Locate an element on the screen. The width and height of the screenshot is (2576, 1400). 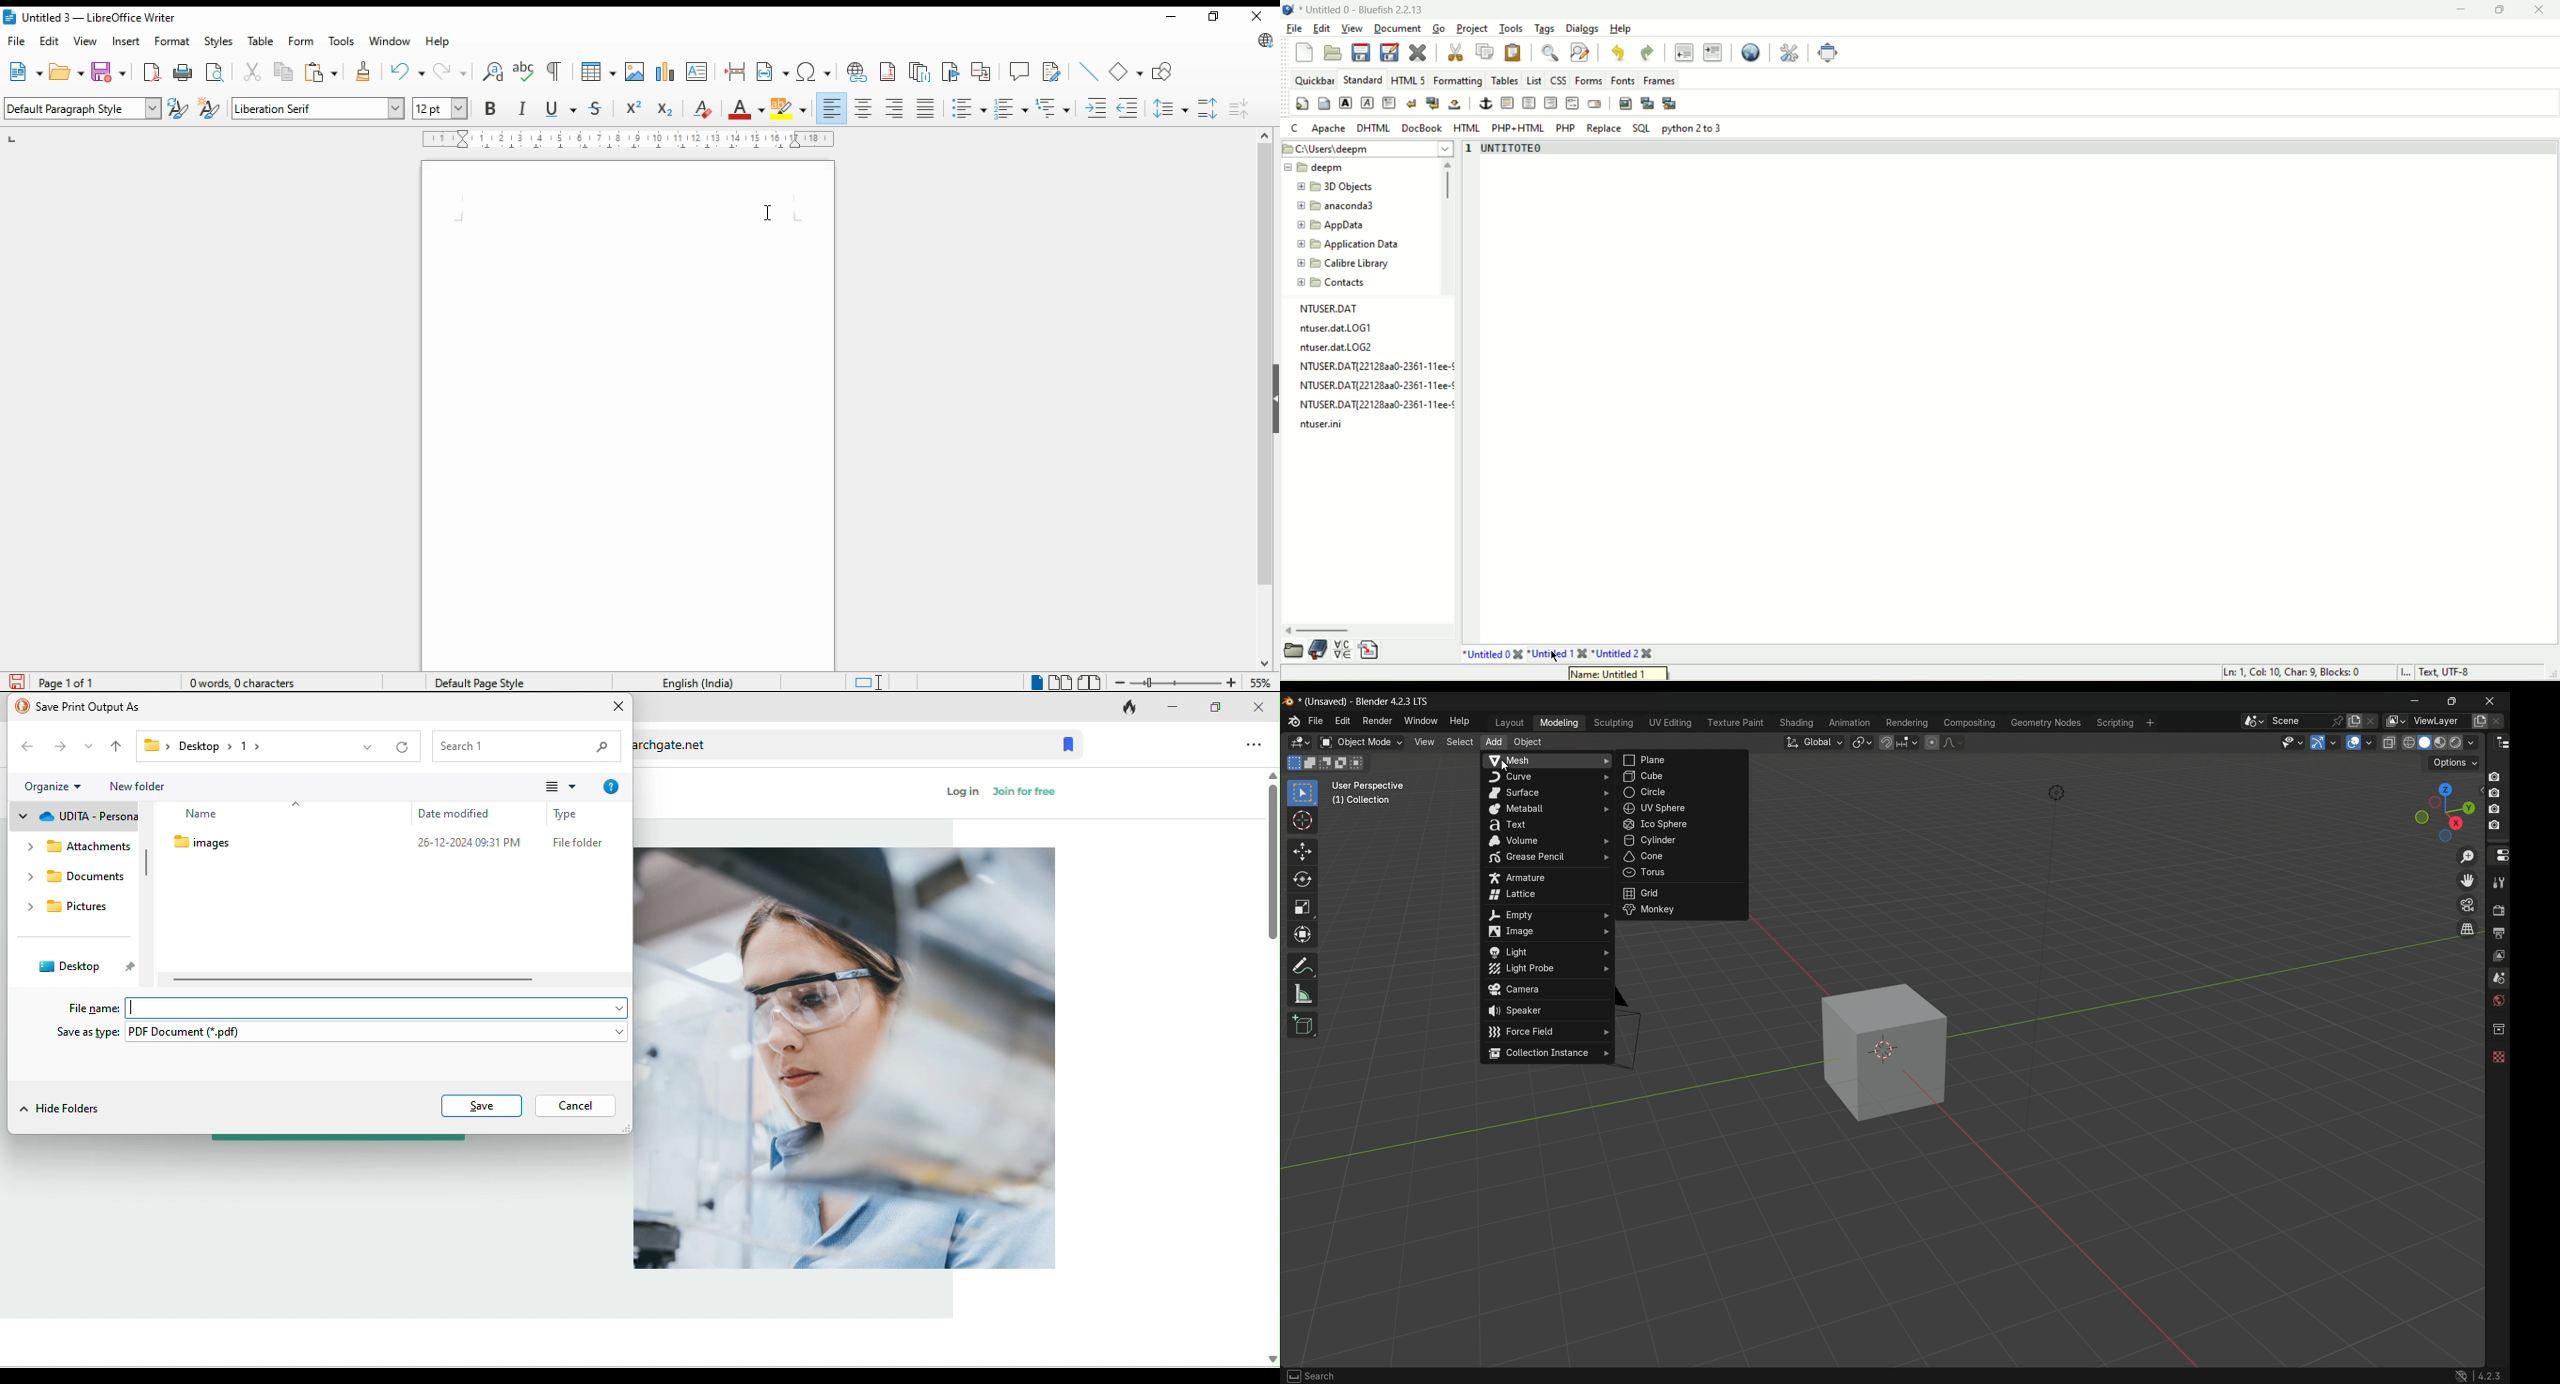
toggle unordered list is located at coordinates (968, 109).